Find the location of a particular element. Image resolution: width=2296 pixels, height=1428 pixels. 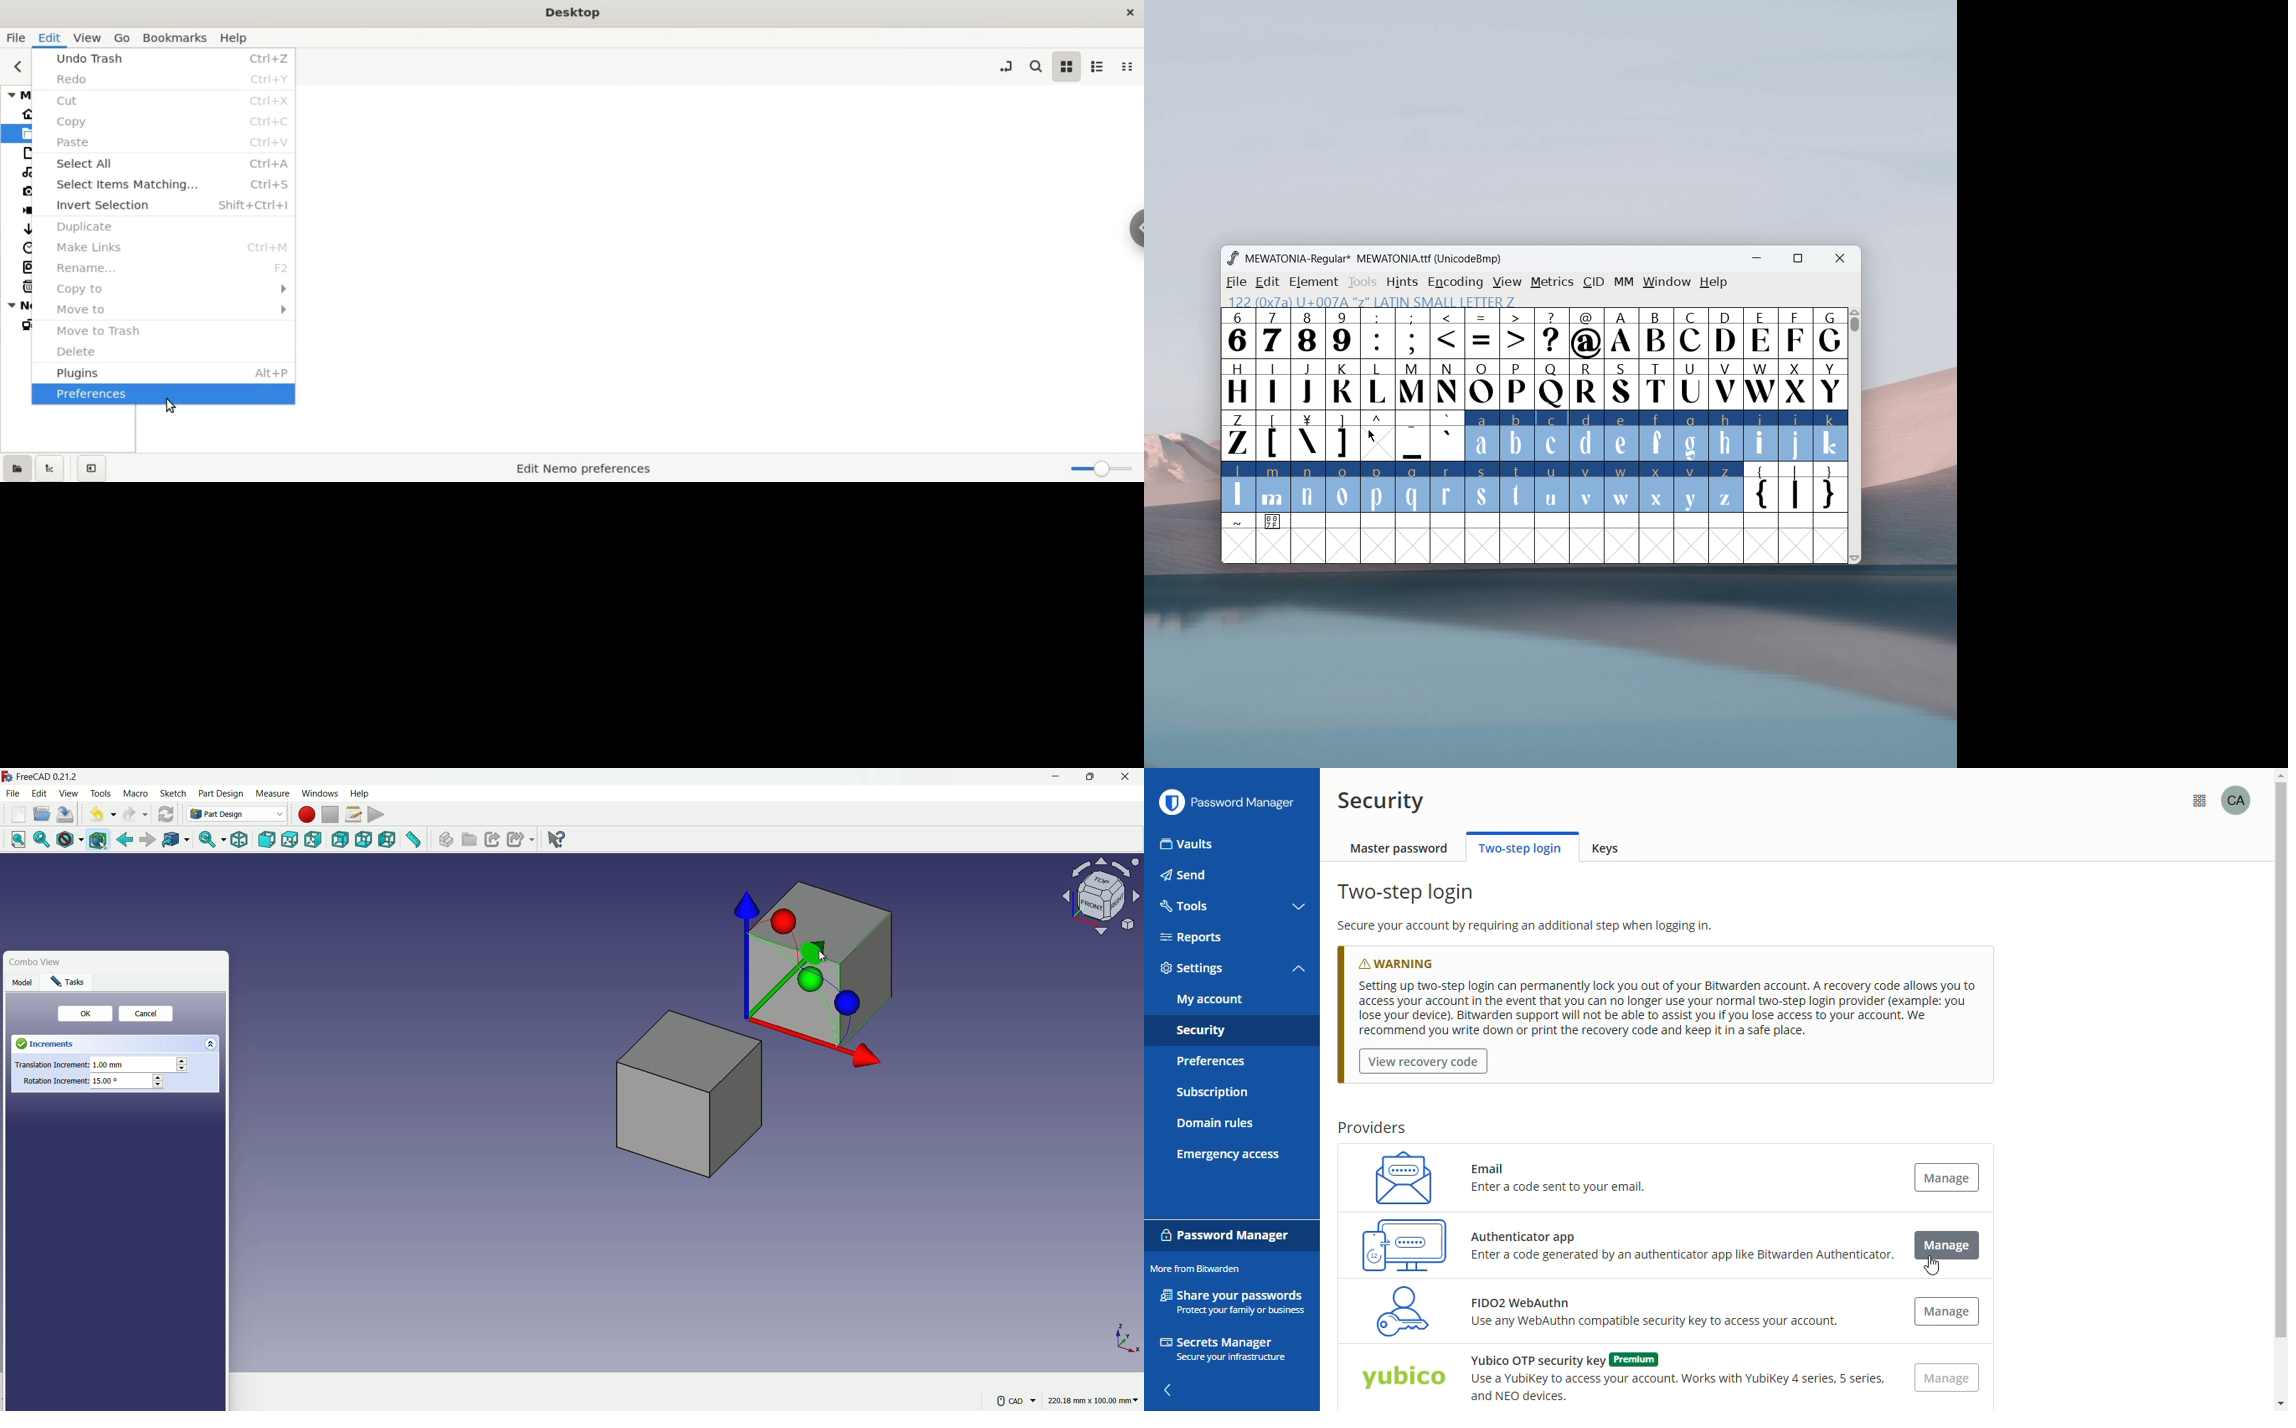

file is located at coordinates (13, 792).